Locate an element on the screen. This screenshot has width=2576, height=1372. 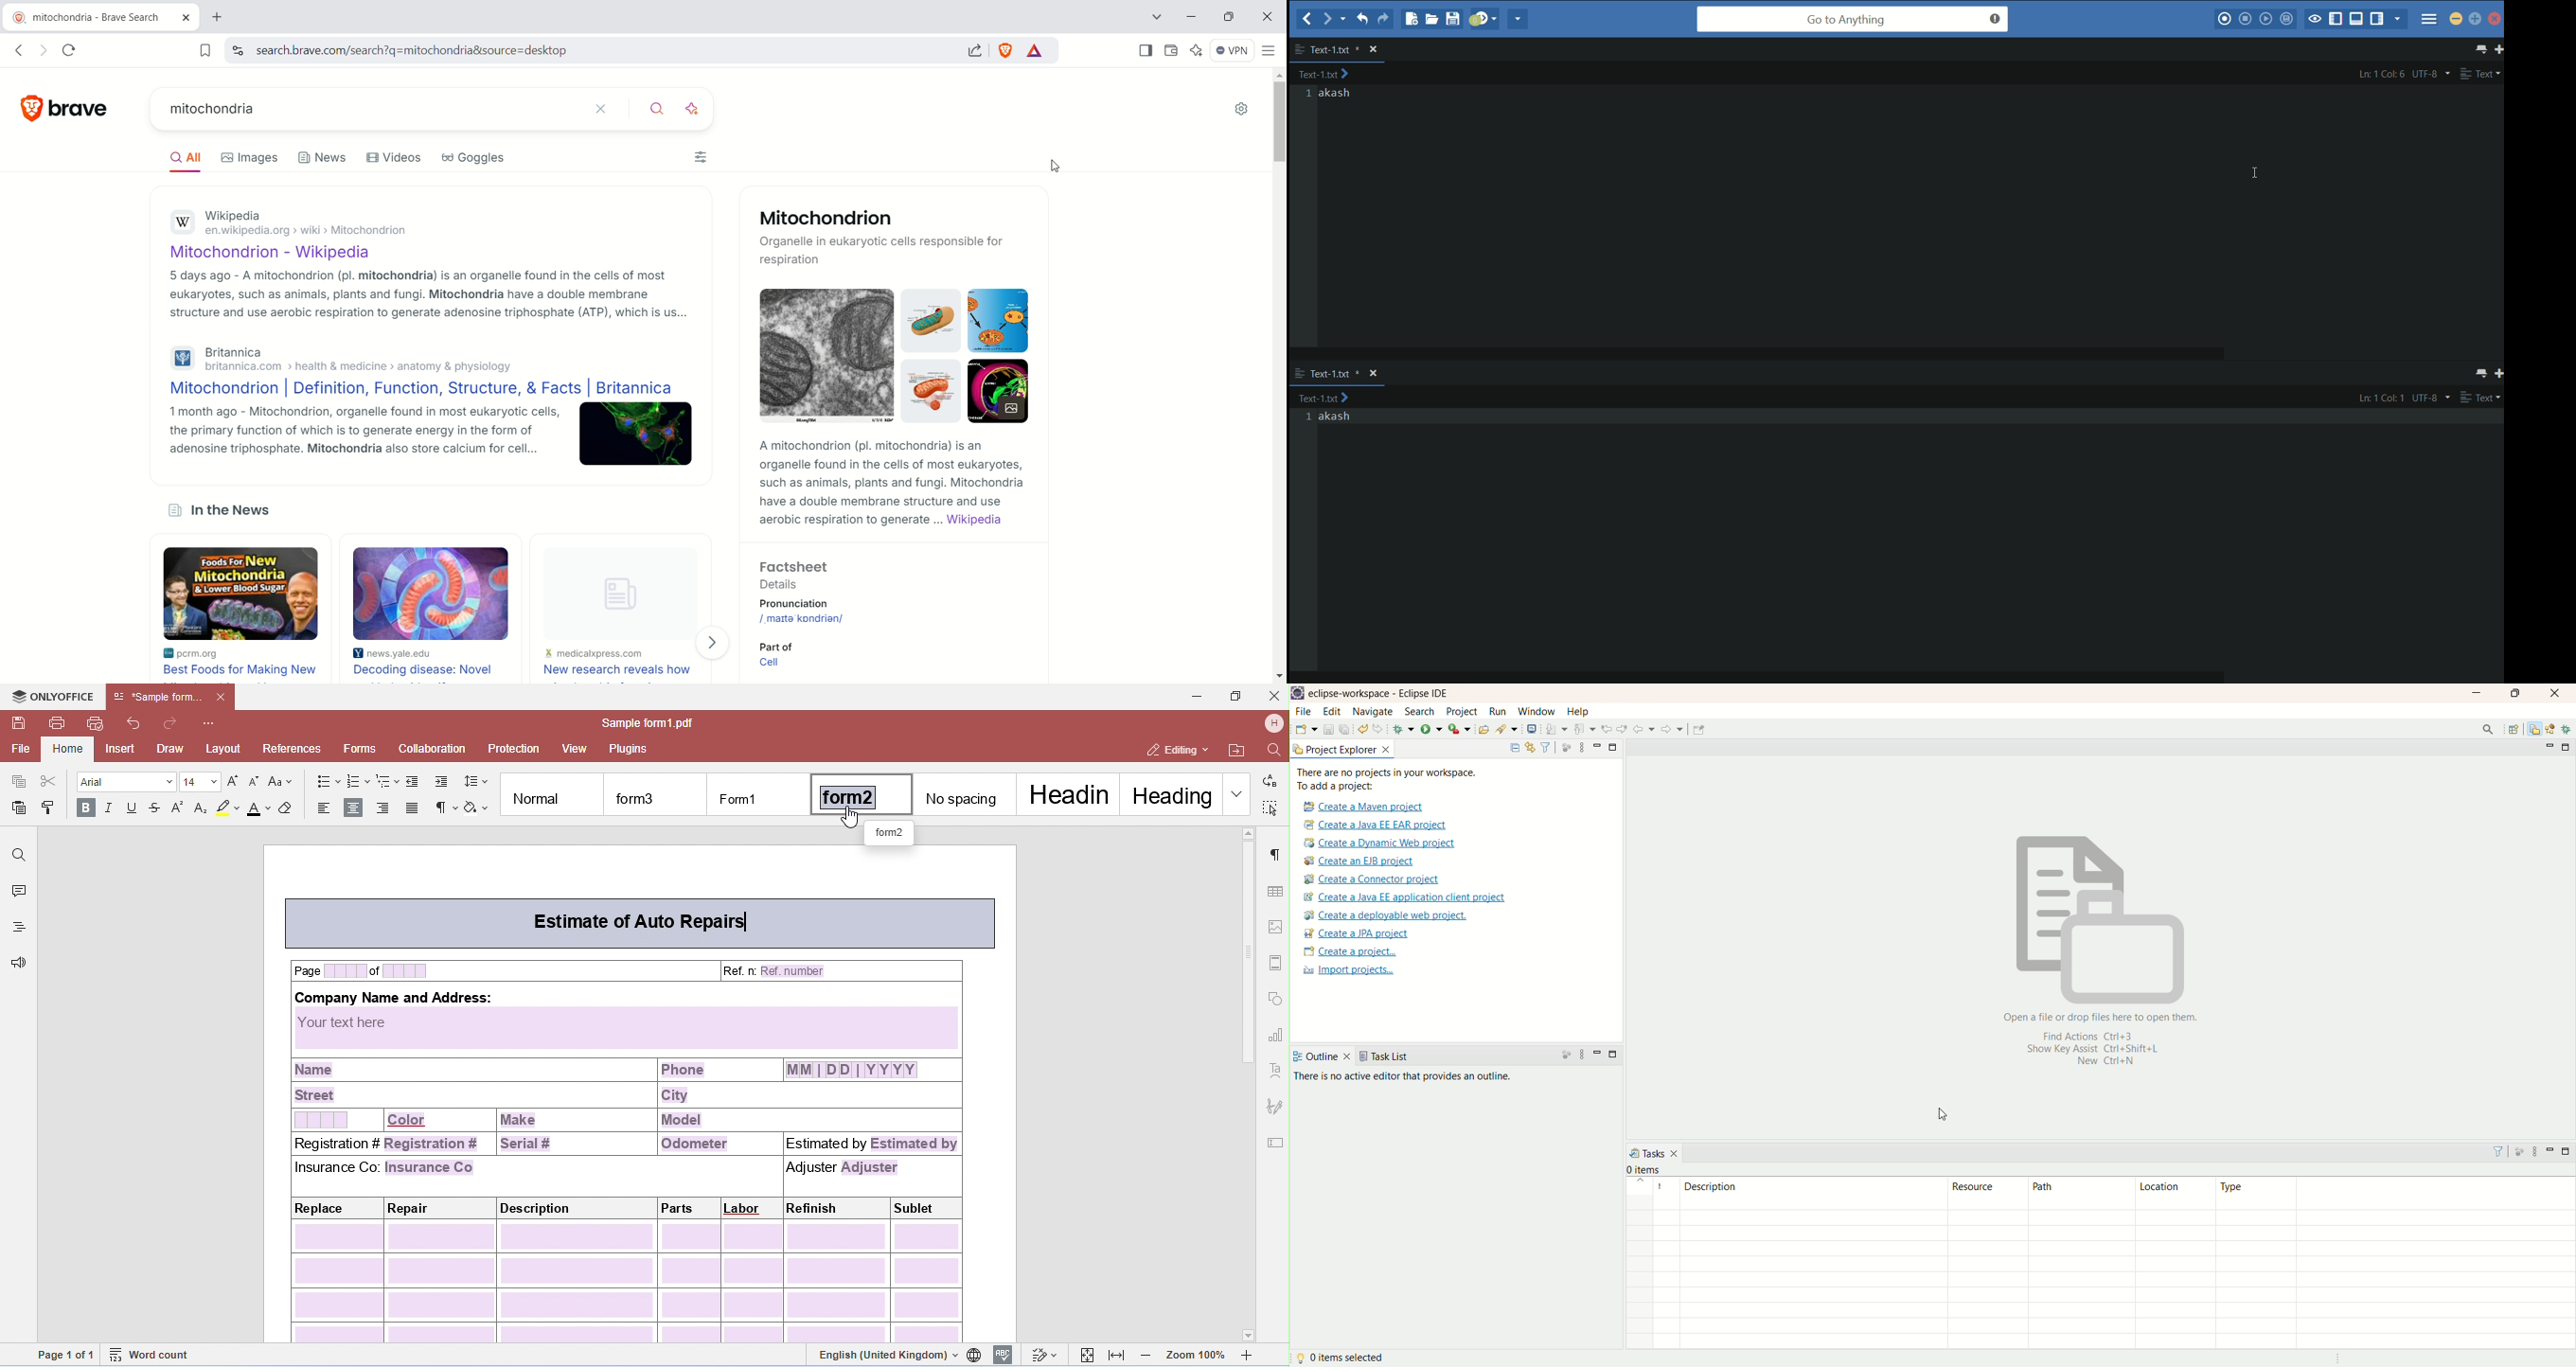
type is located at coordinates (2397, 1262).